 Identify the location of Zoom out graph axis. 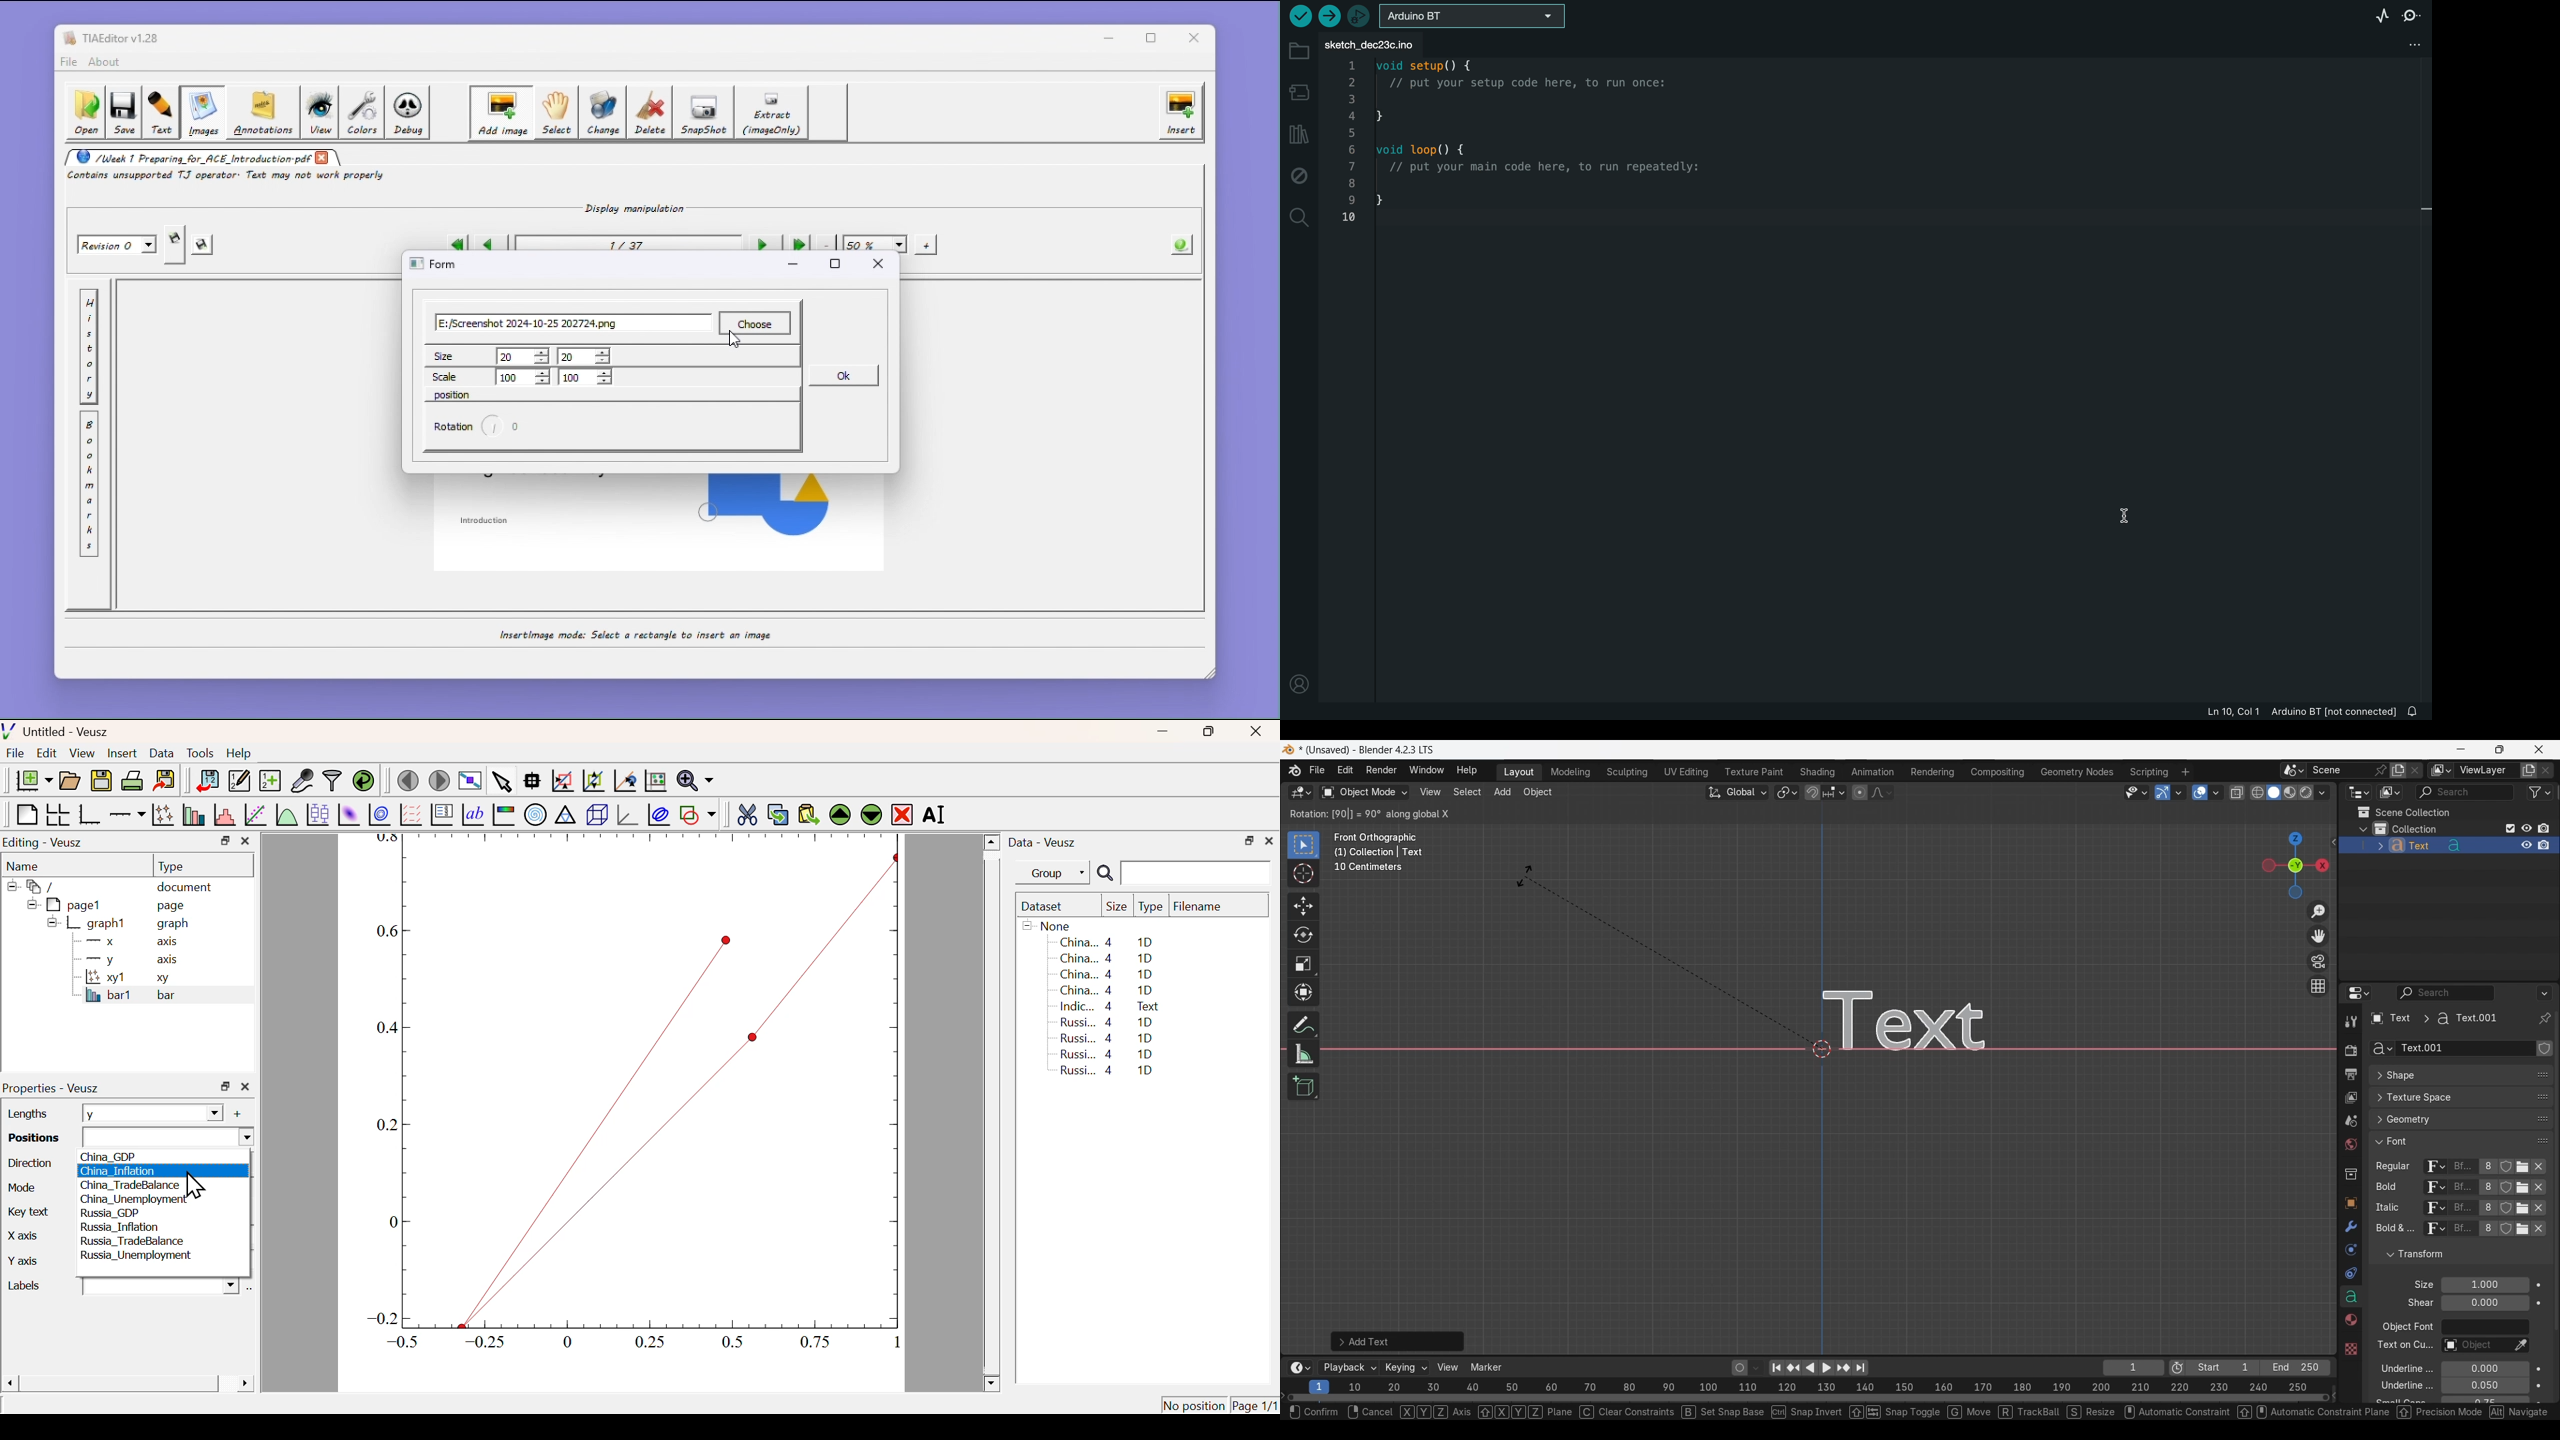
(593, 779).